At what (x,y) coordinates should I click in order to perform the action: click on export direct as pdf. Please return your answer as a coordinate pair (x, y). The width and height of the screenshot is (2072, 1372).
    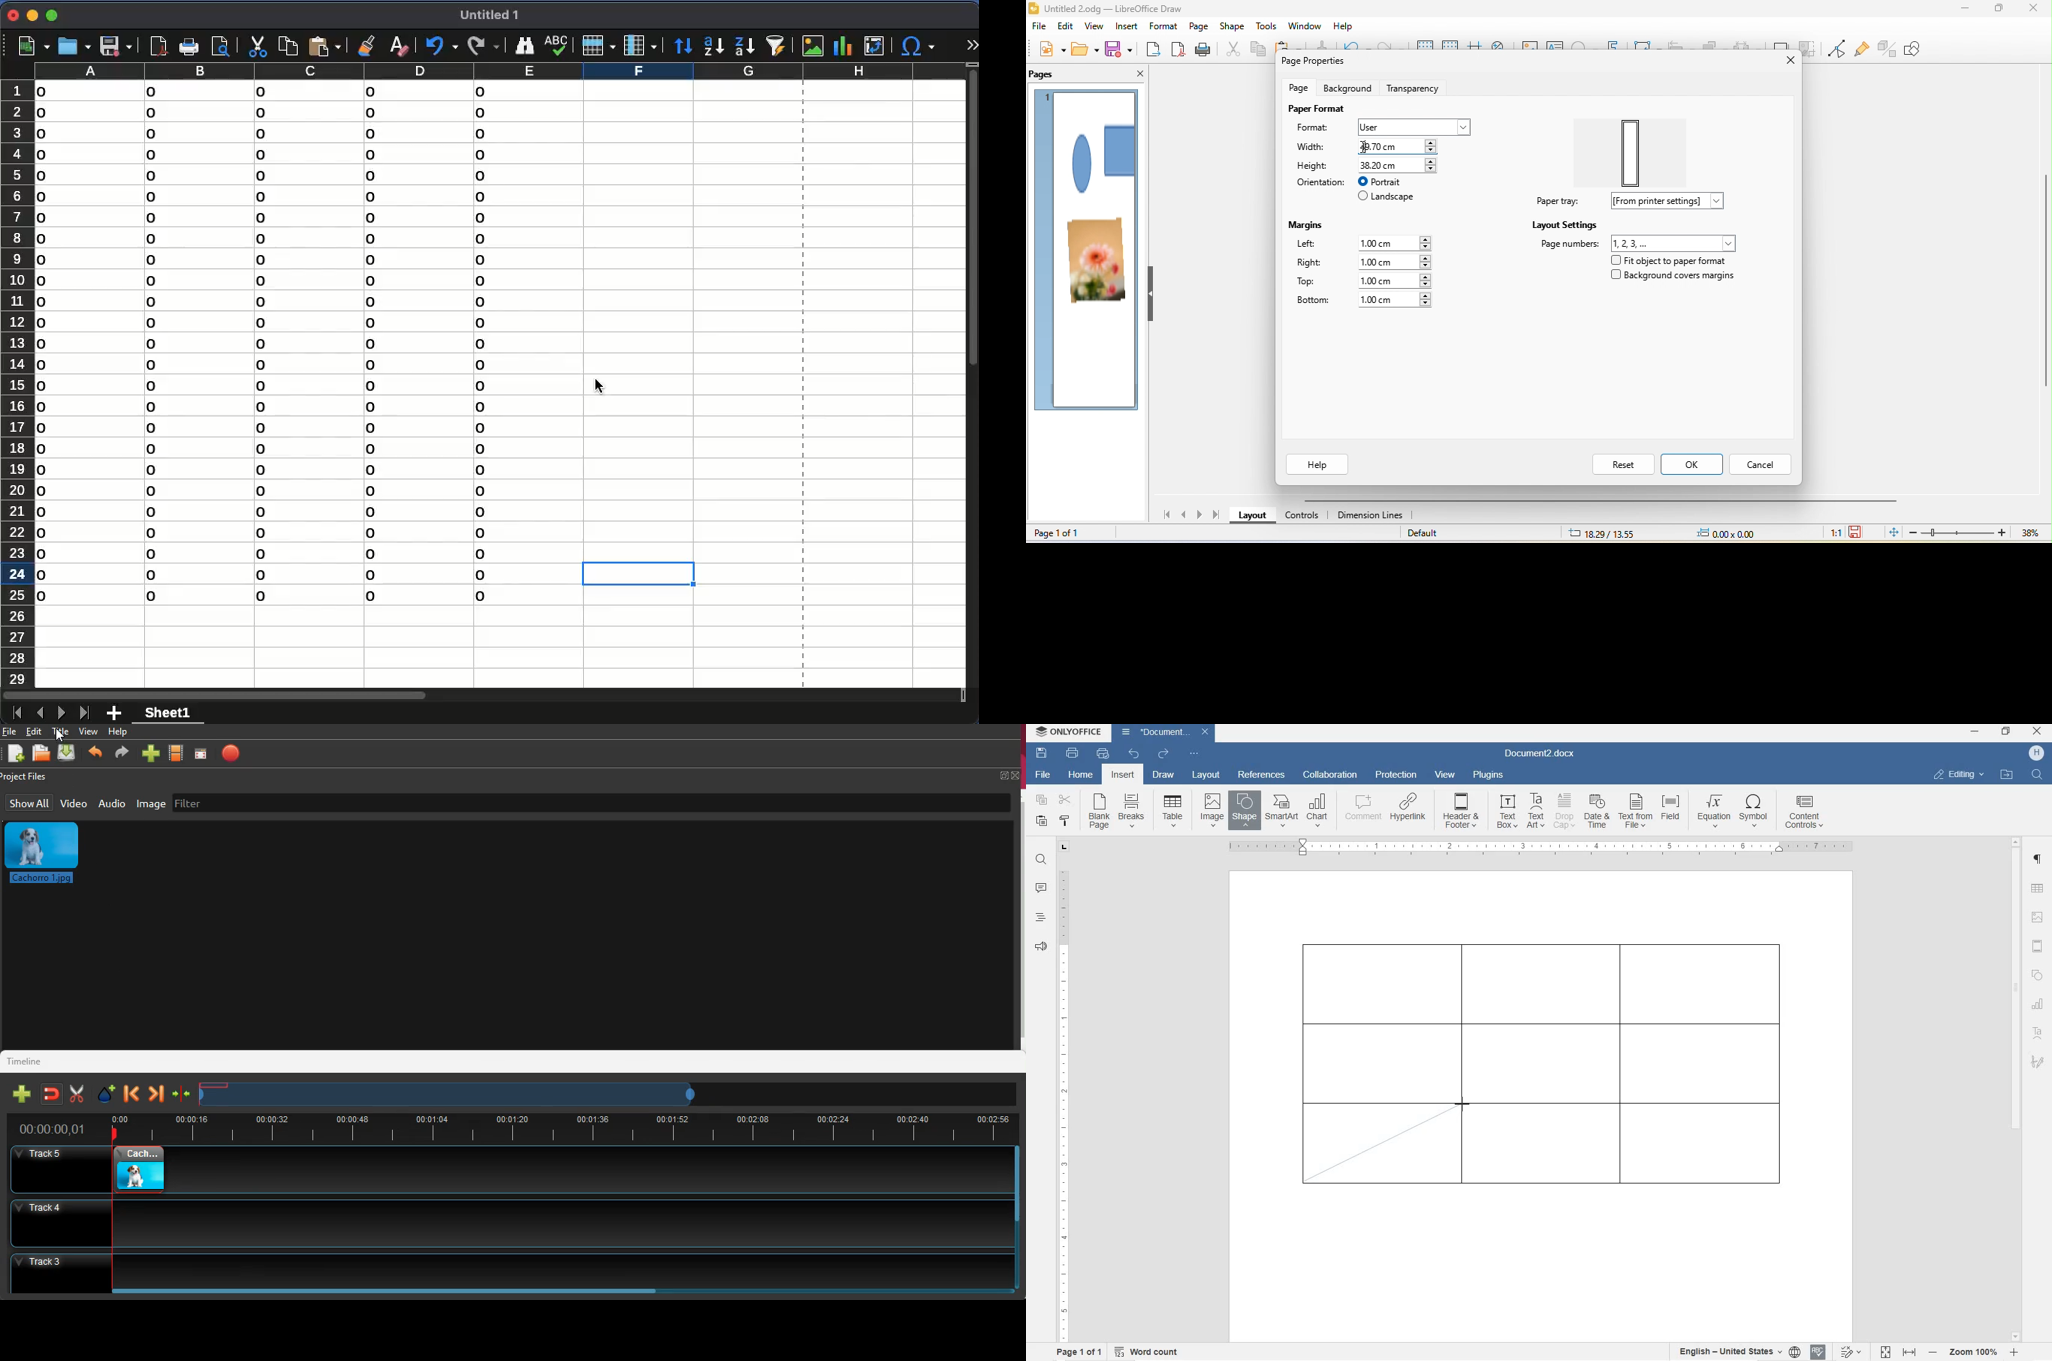
    Looking at the image, I should click on (1180, 50).